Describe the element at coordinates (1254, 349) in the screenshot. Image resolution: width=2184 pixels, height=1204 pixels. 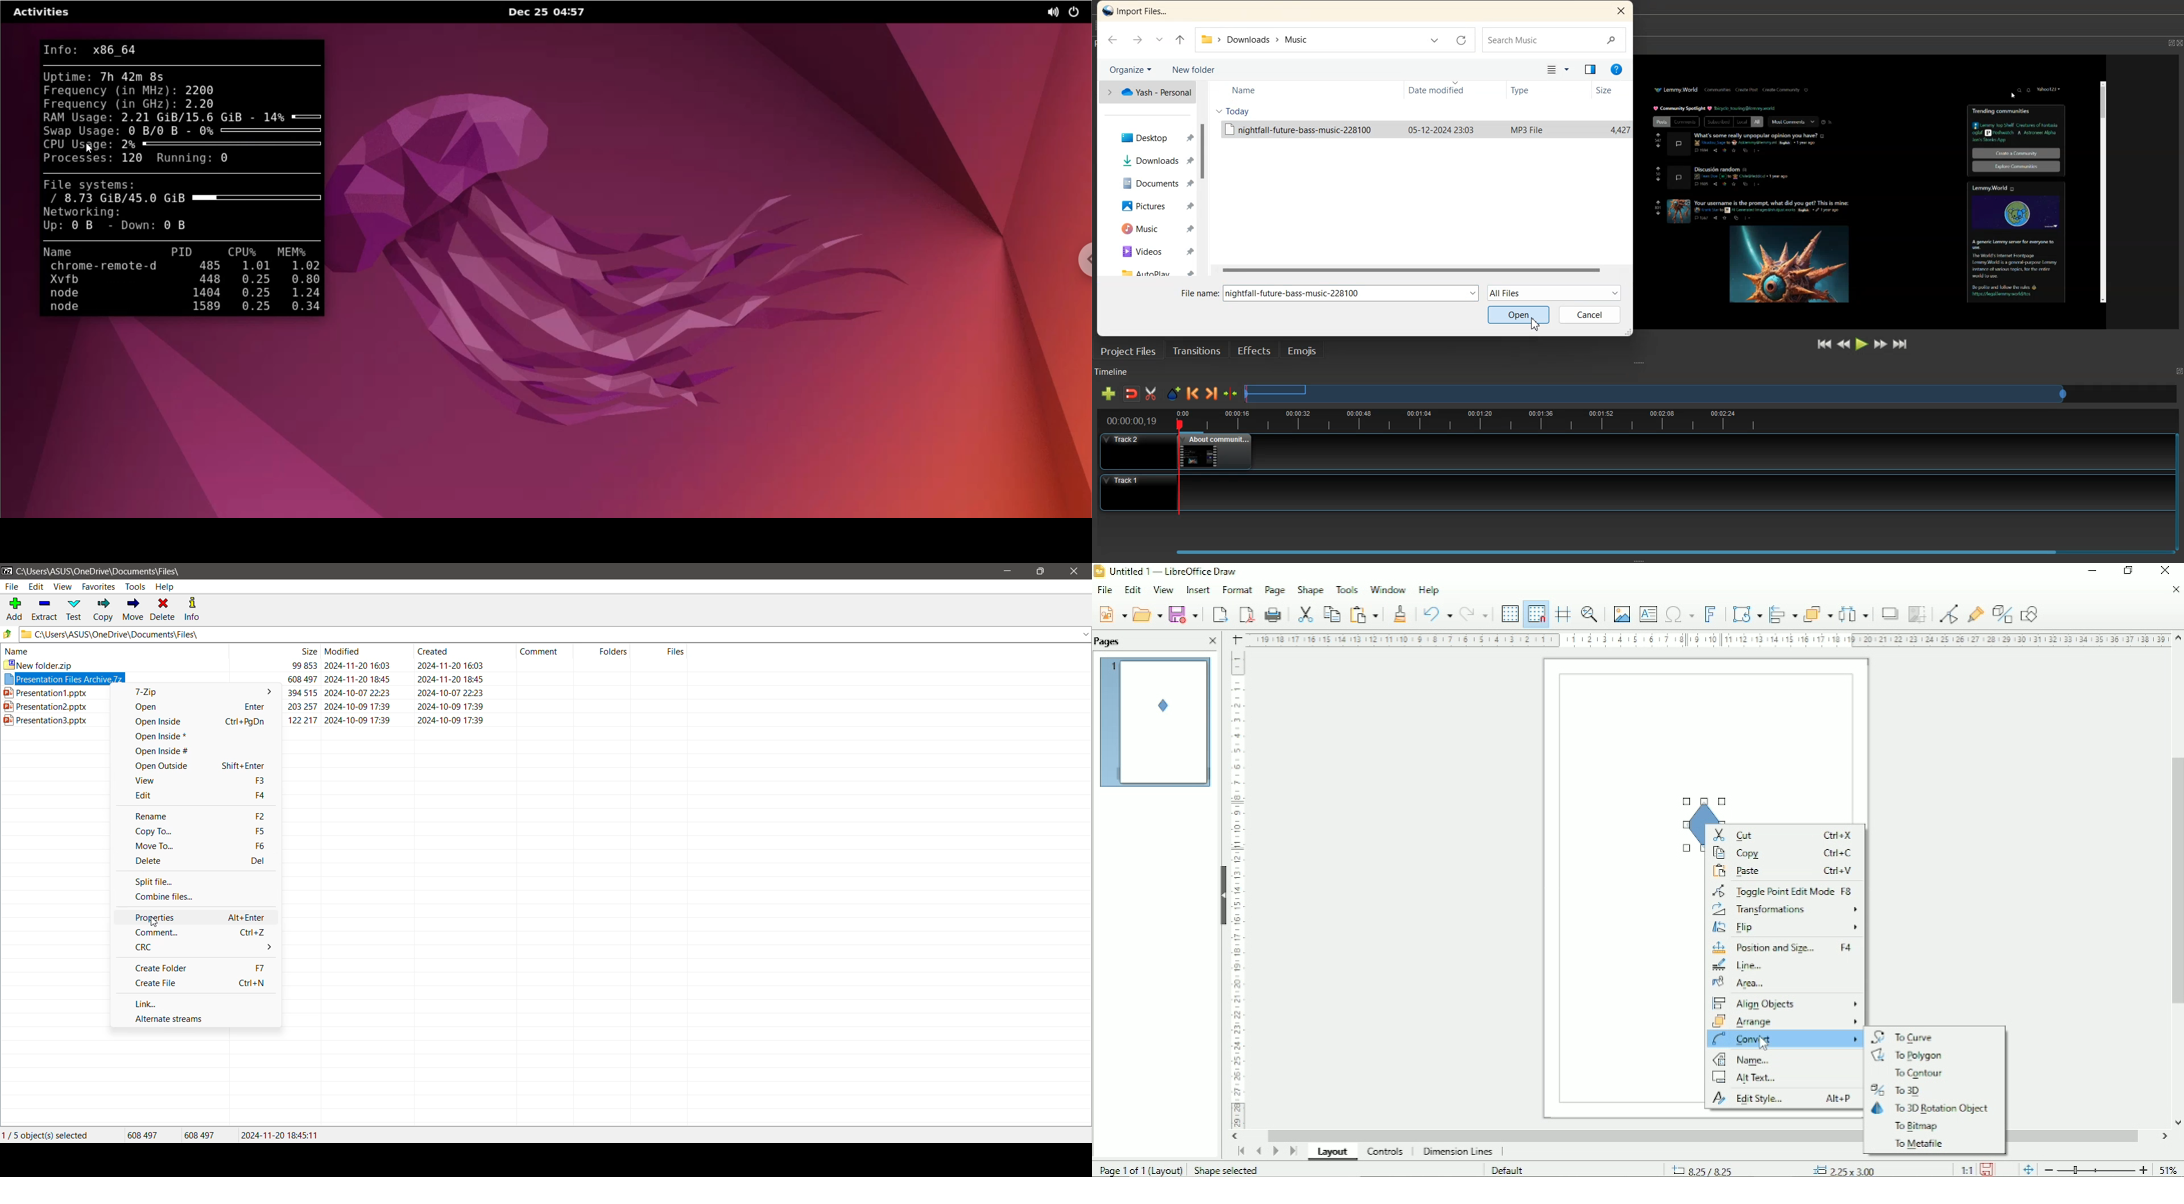
I see `Effects` at that location.